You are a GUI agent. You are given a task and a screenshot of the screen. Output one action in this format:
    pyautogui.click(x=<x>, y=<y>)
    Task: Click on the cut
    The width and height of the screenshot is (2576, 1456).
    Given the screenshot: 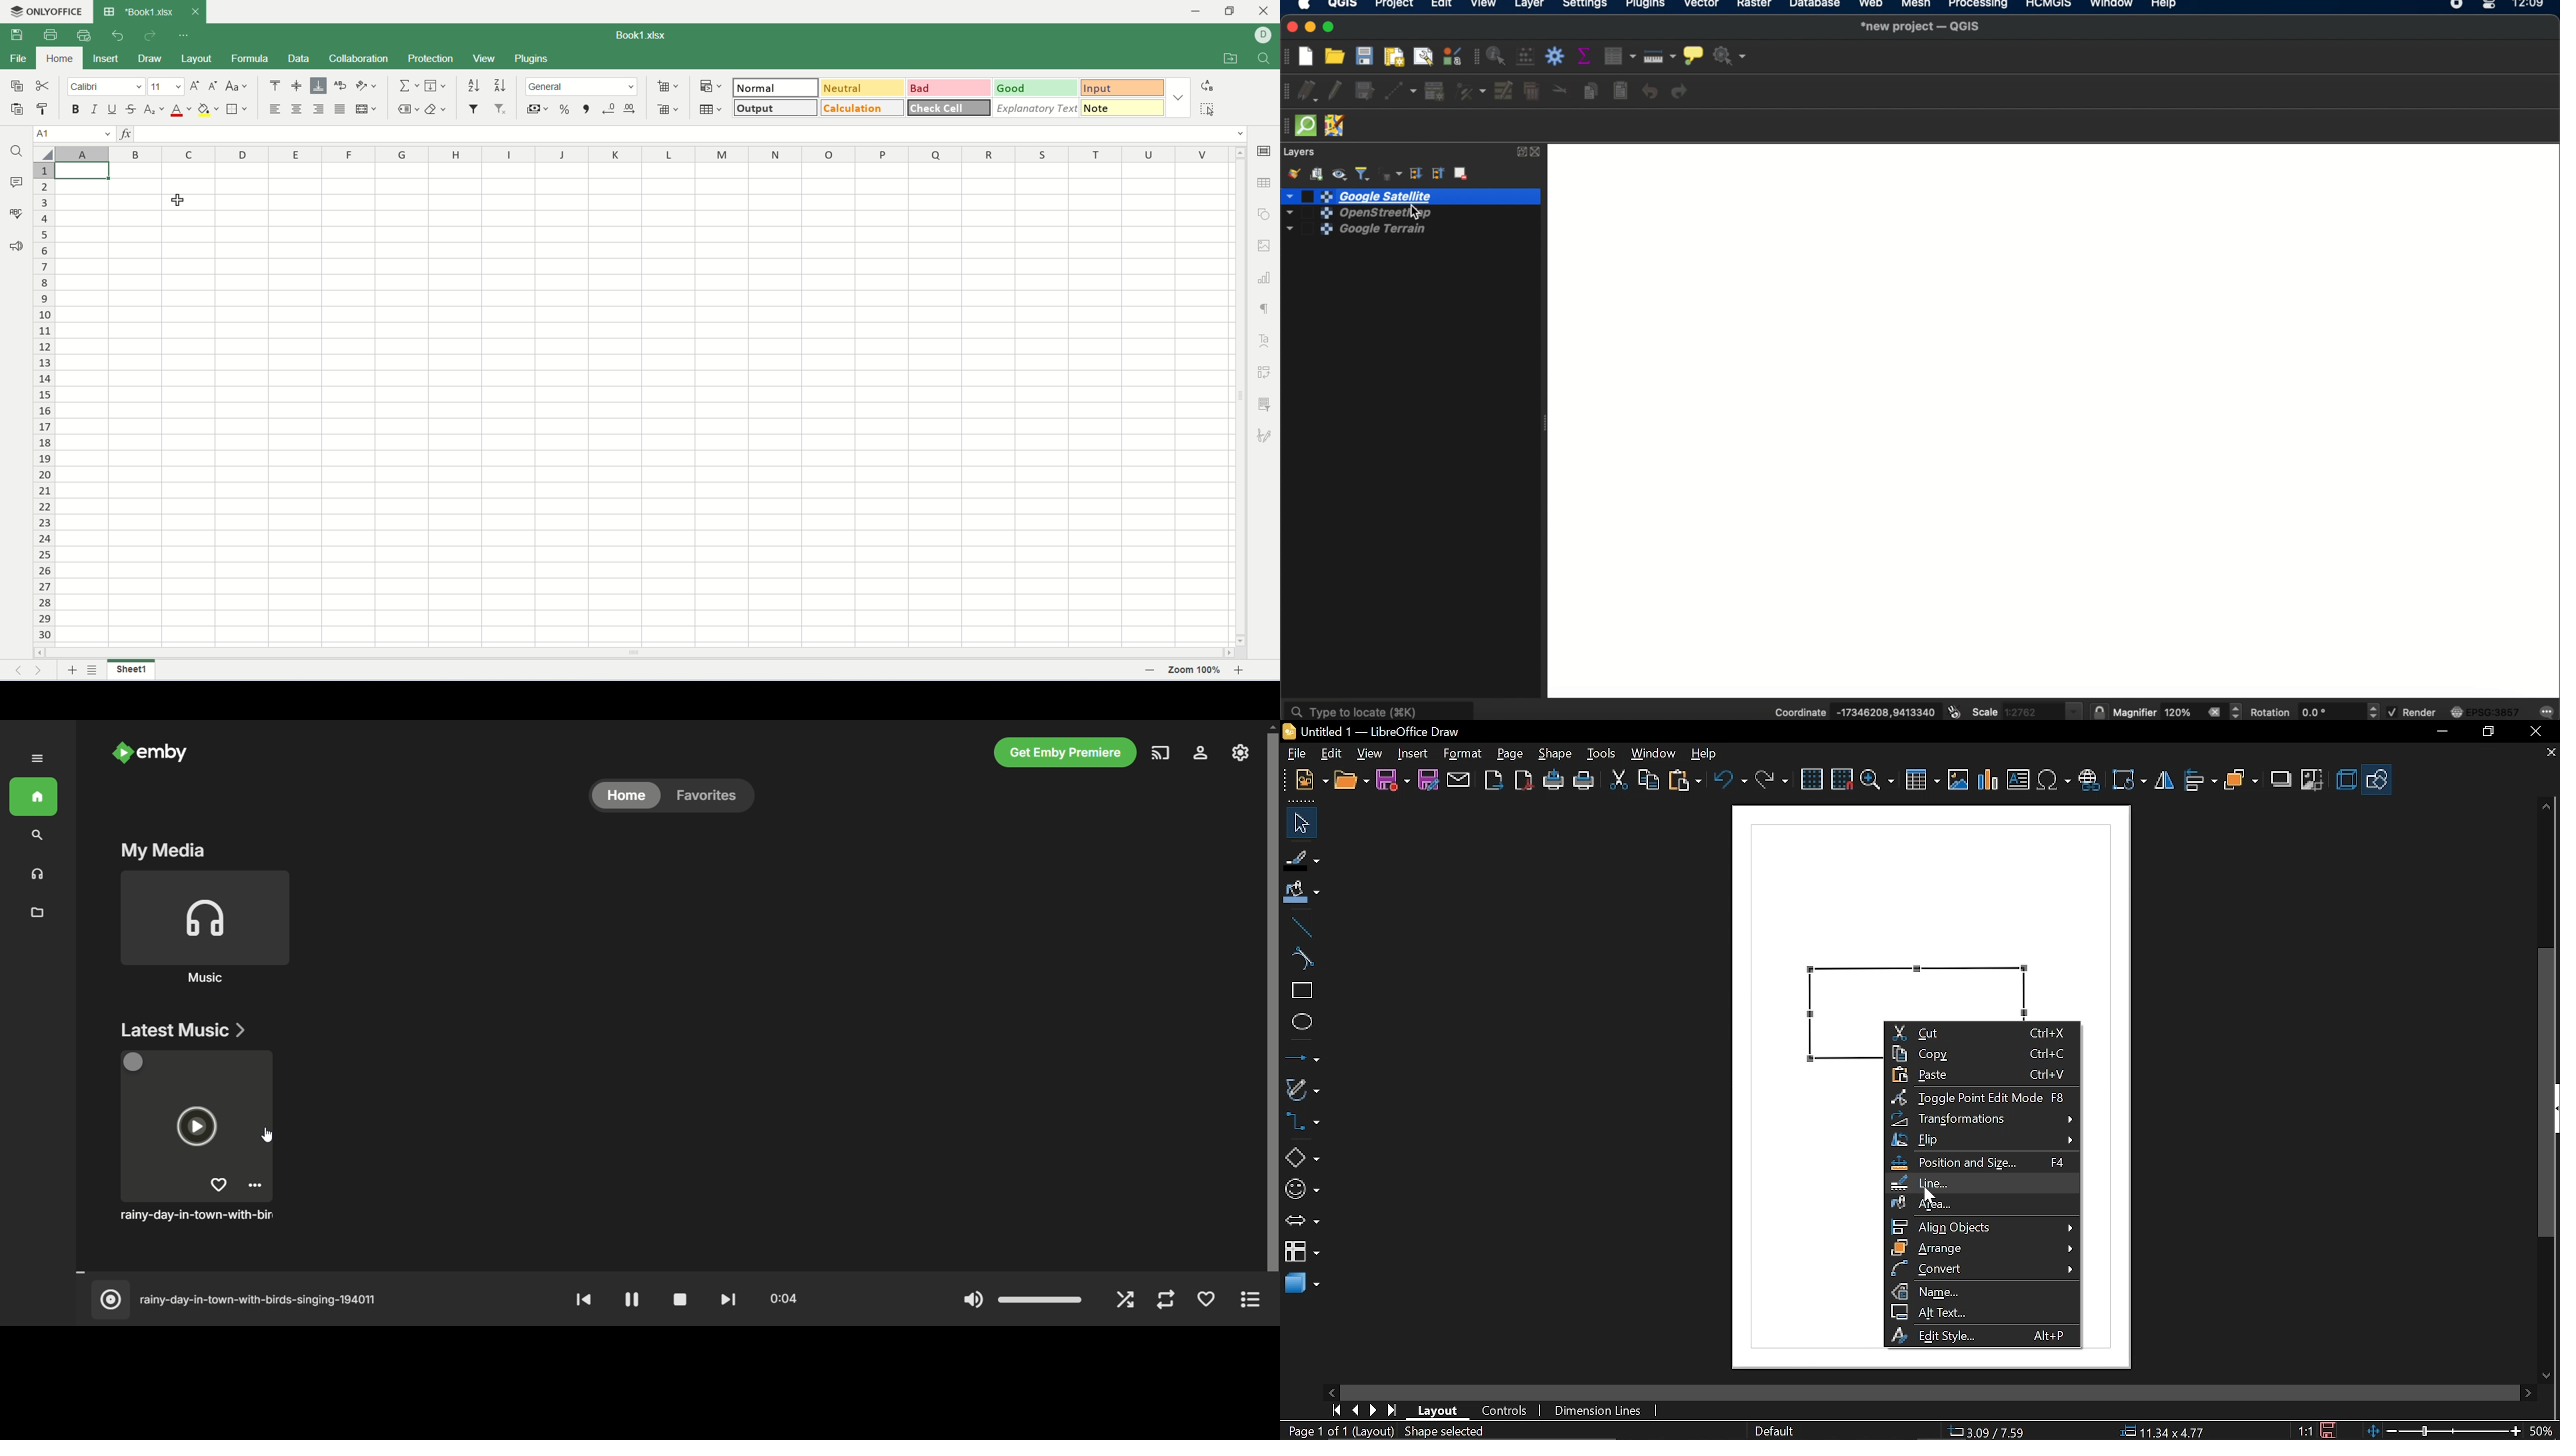 What is the action you would take?
    pyautogui.click(x=43, y=87)
    